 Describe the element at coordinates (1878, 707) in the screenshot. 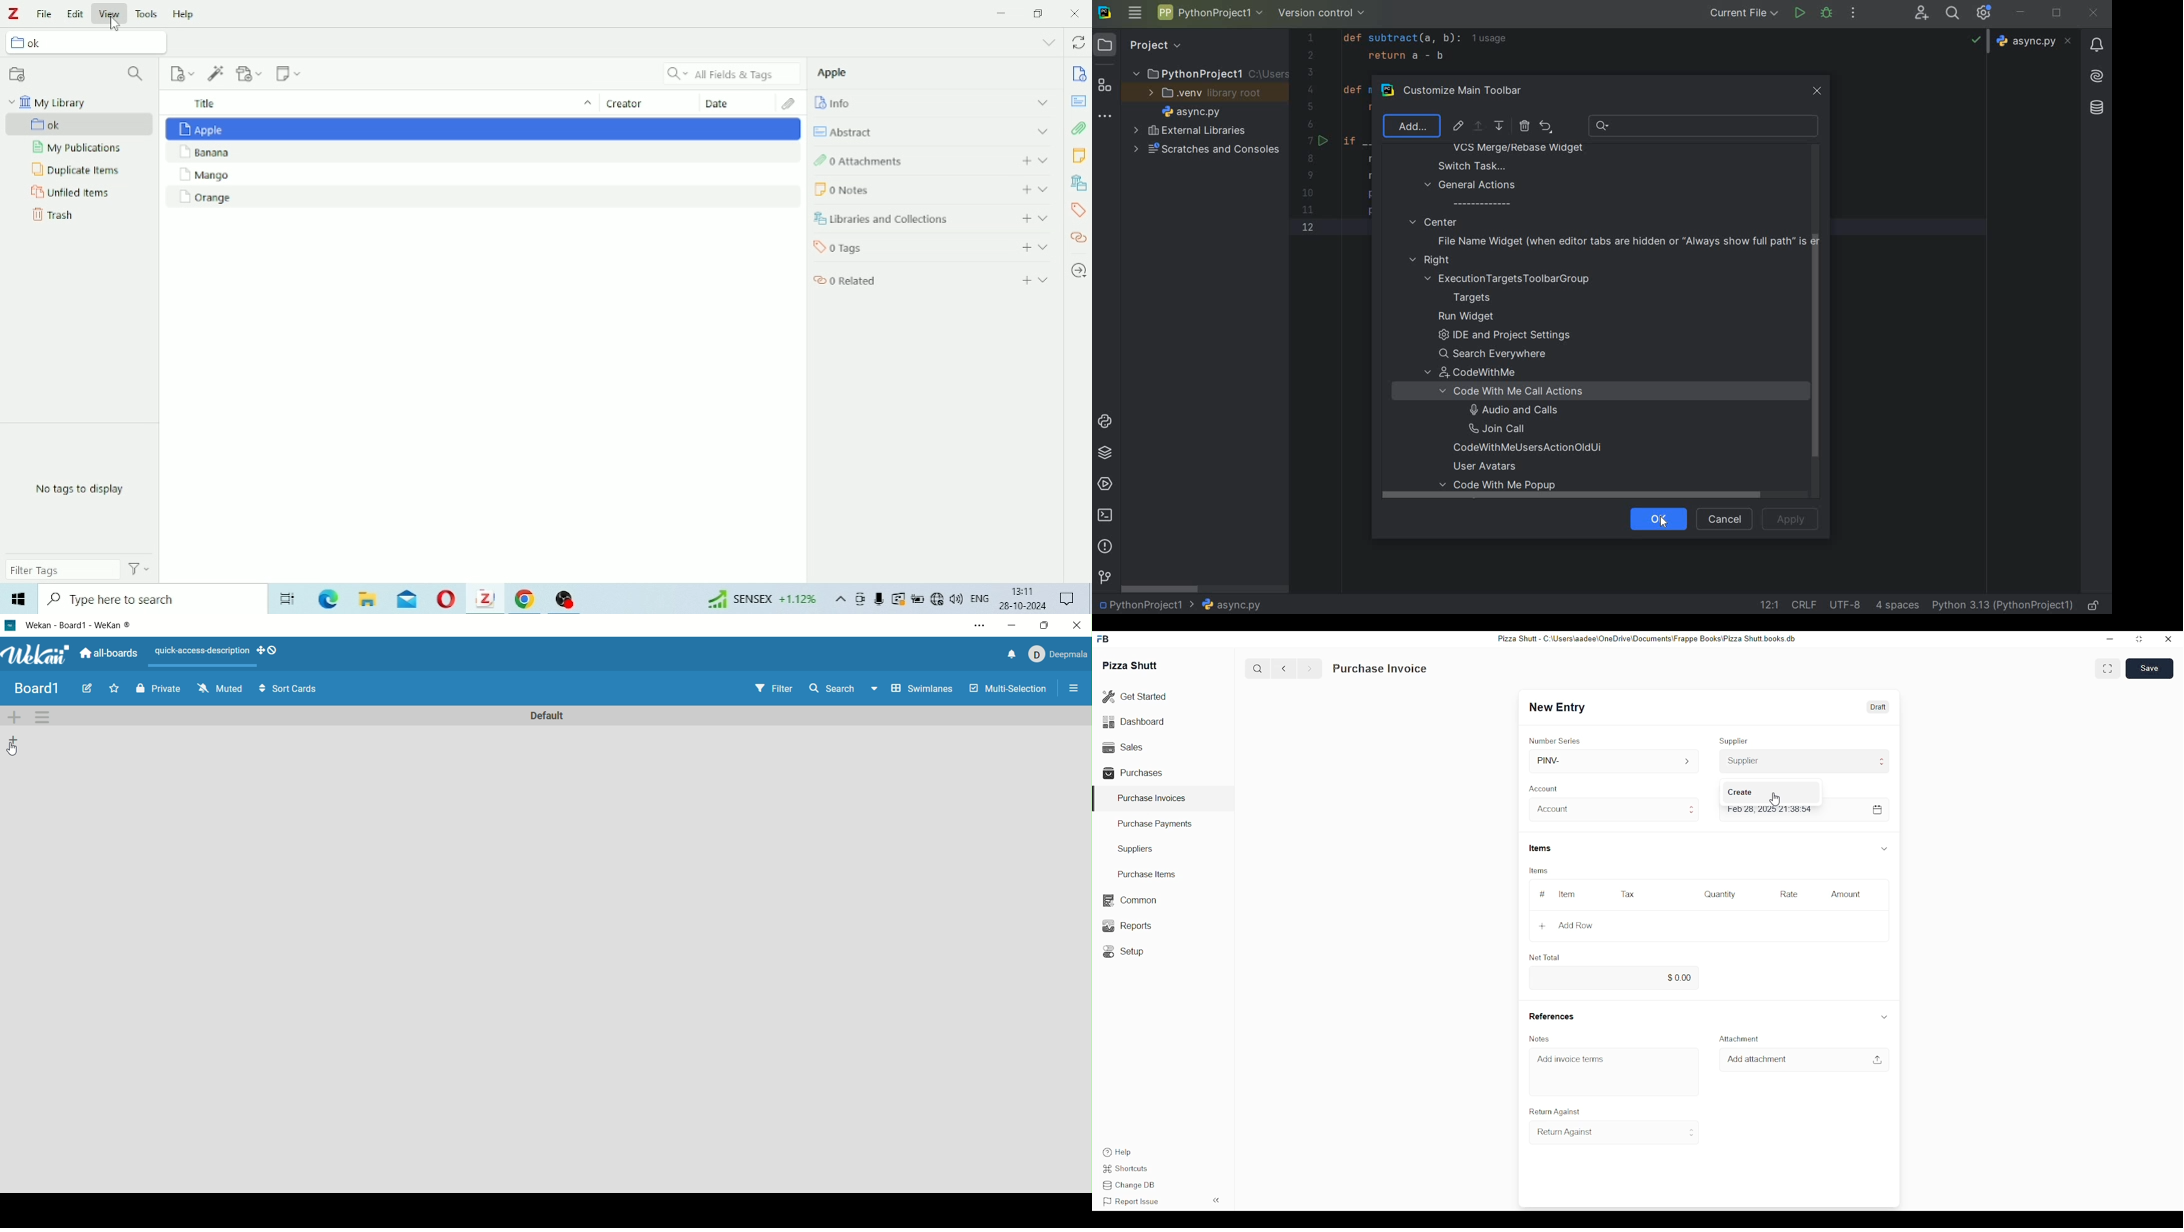

I see `Draft` at that location.